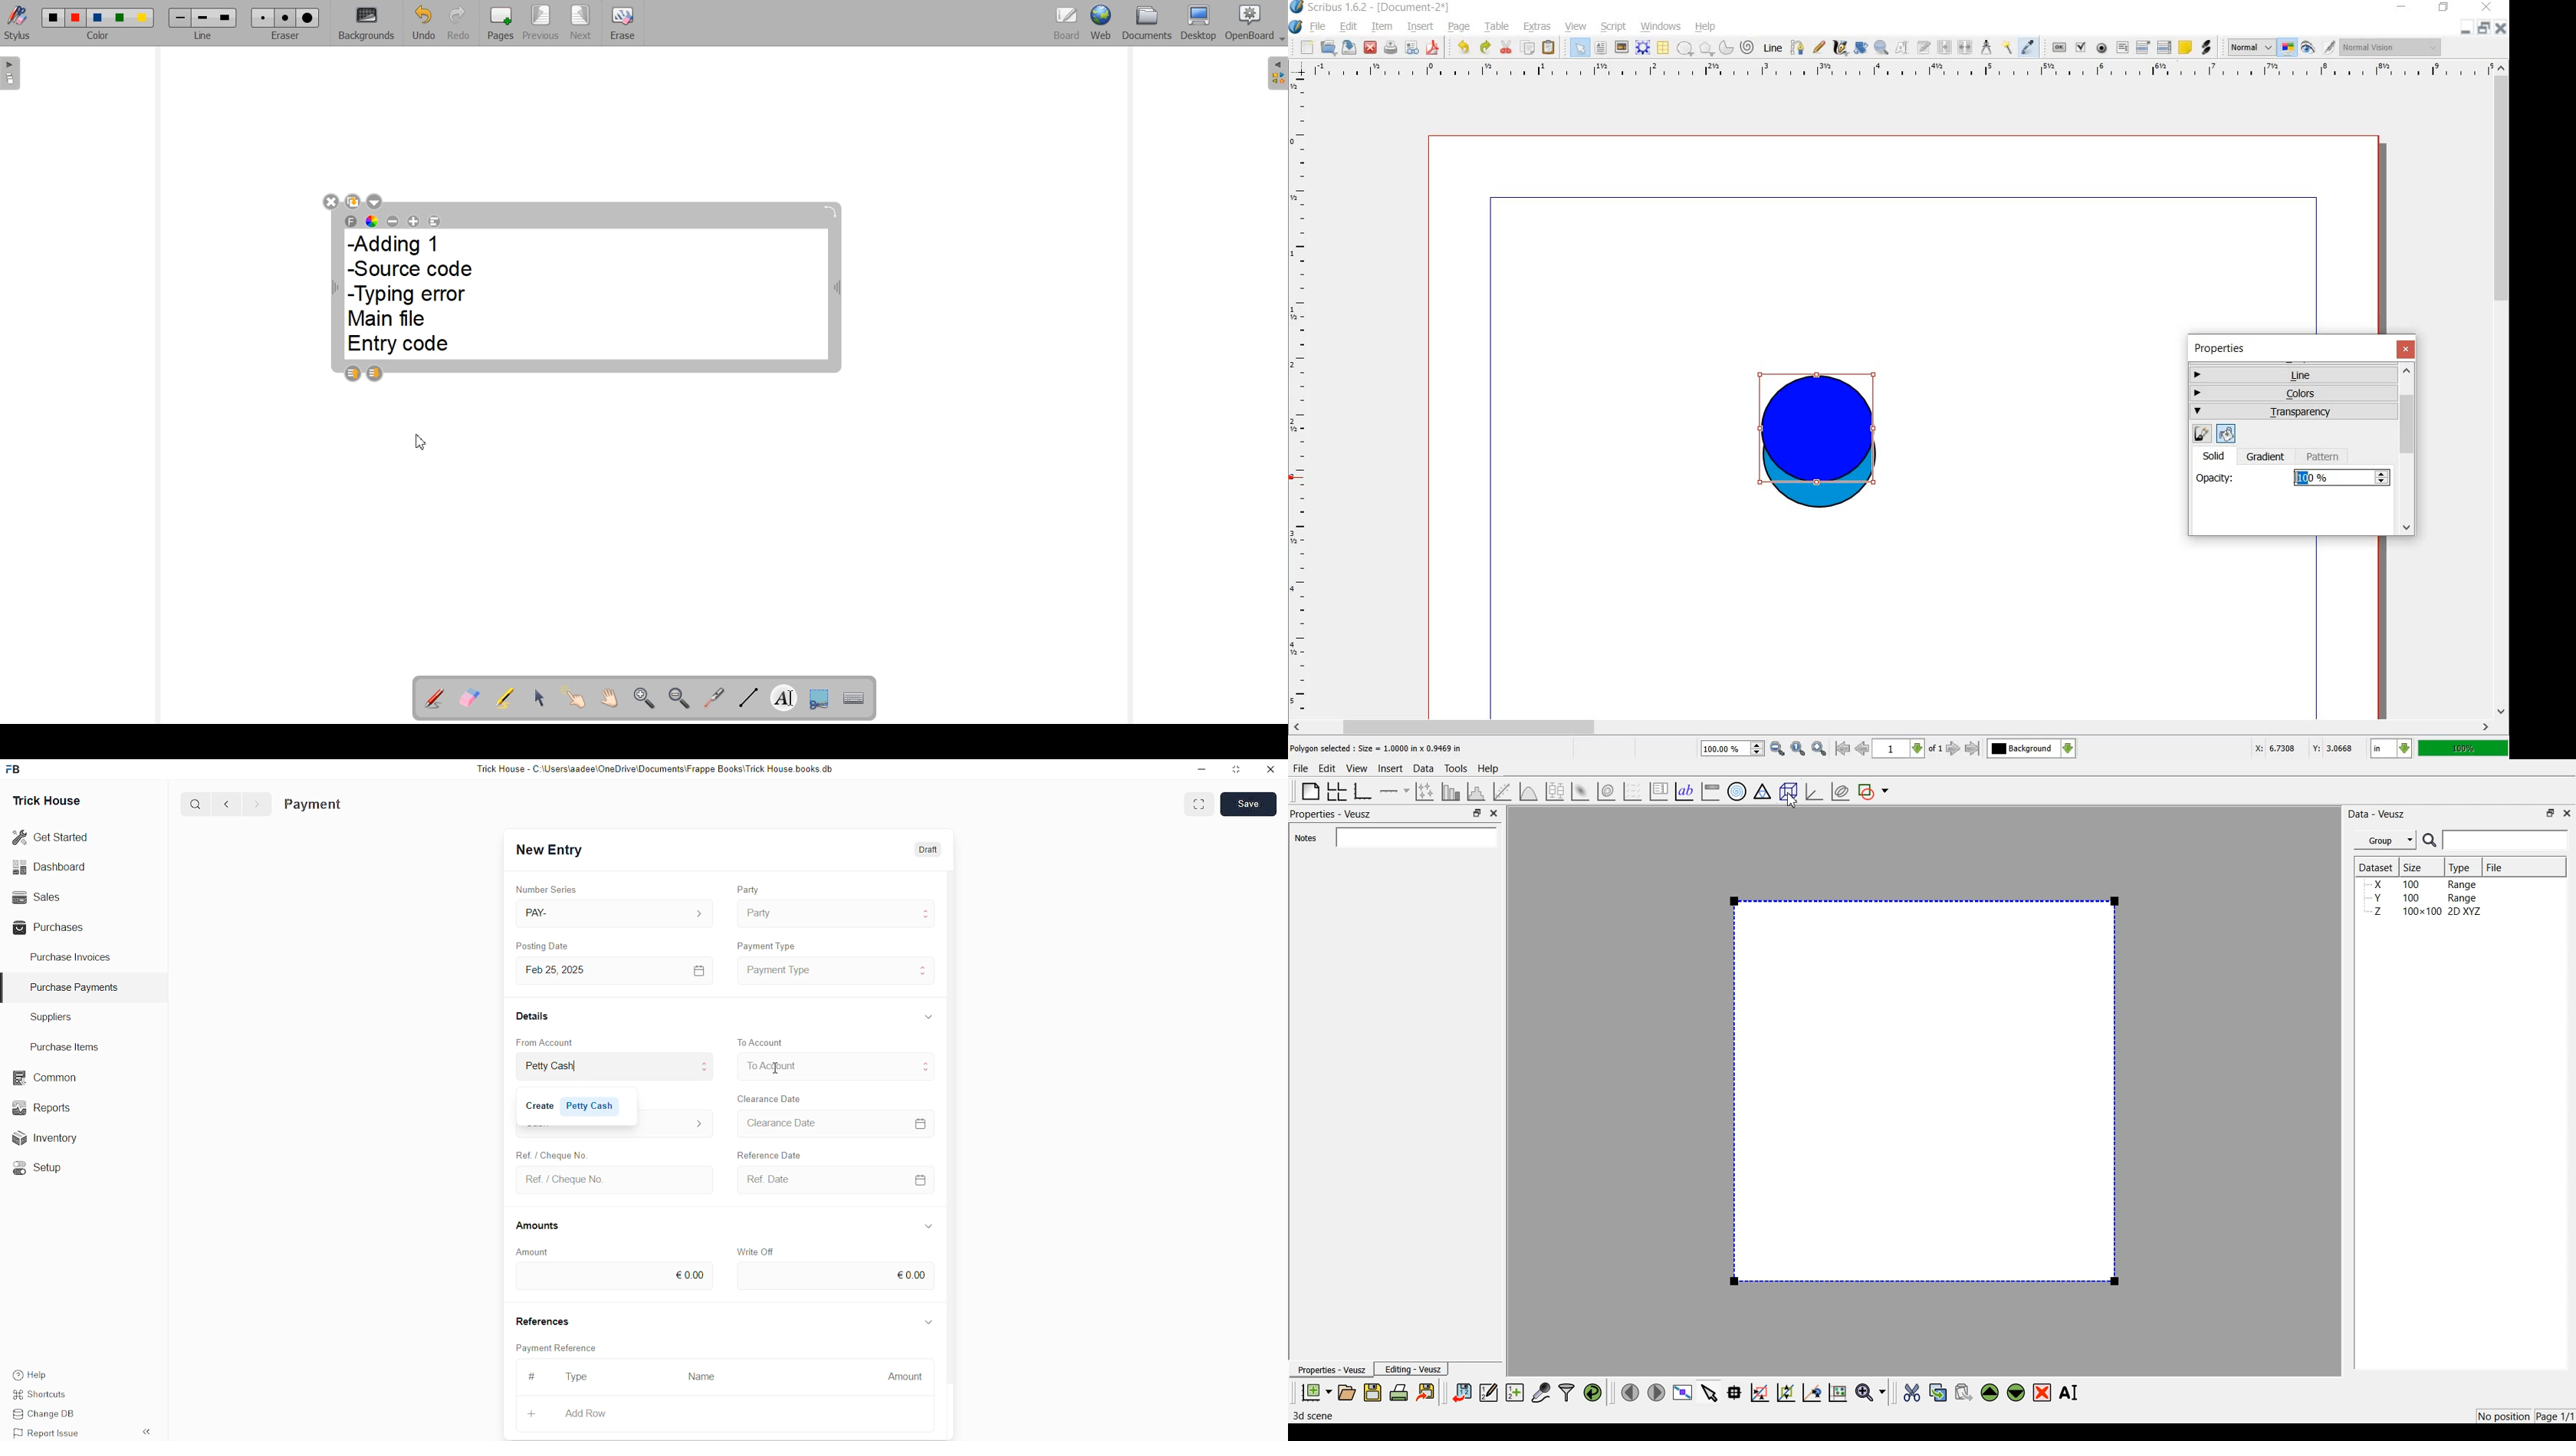  What do you see at coordinates (1306, 838) in the screenshot?
I see `Notes` at bounding box center [1306, 838].